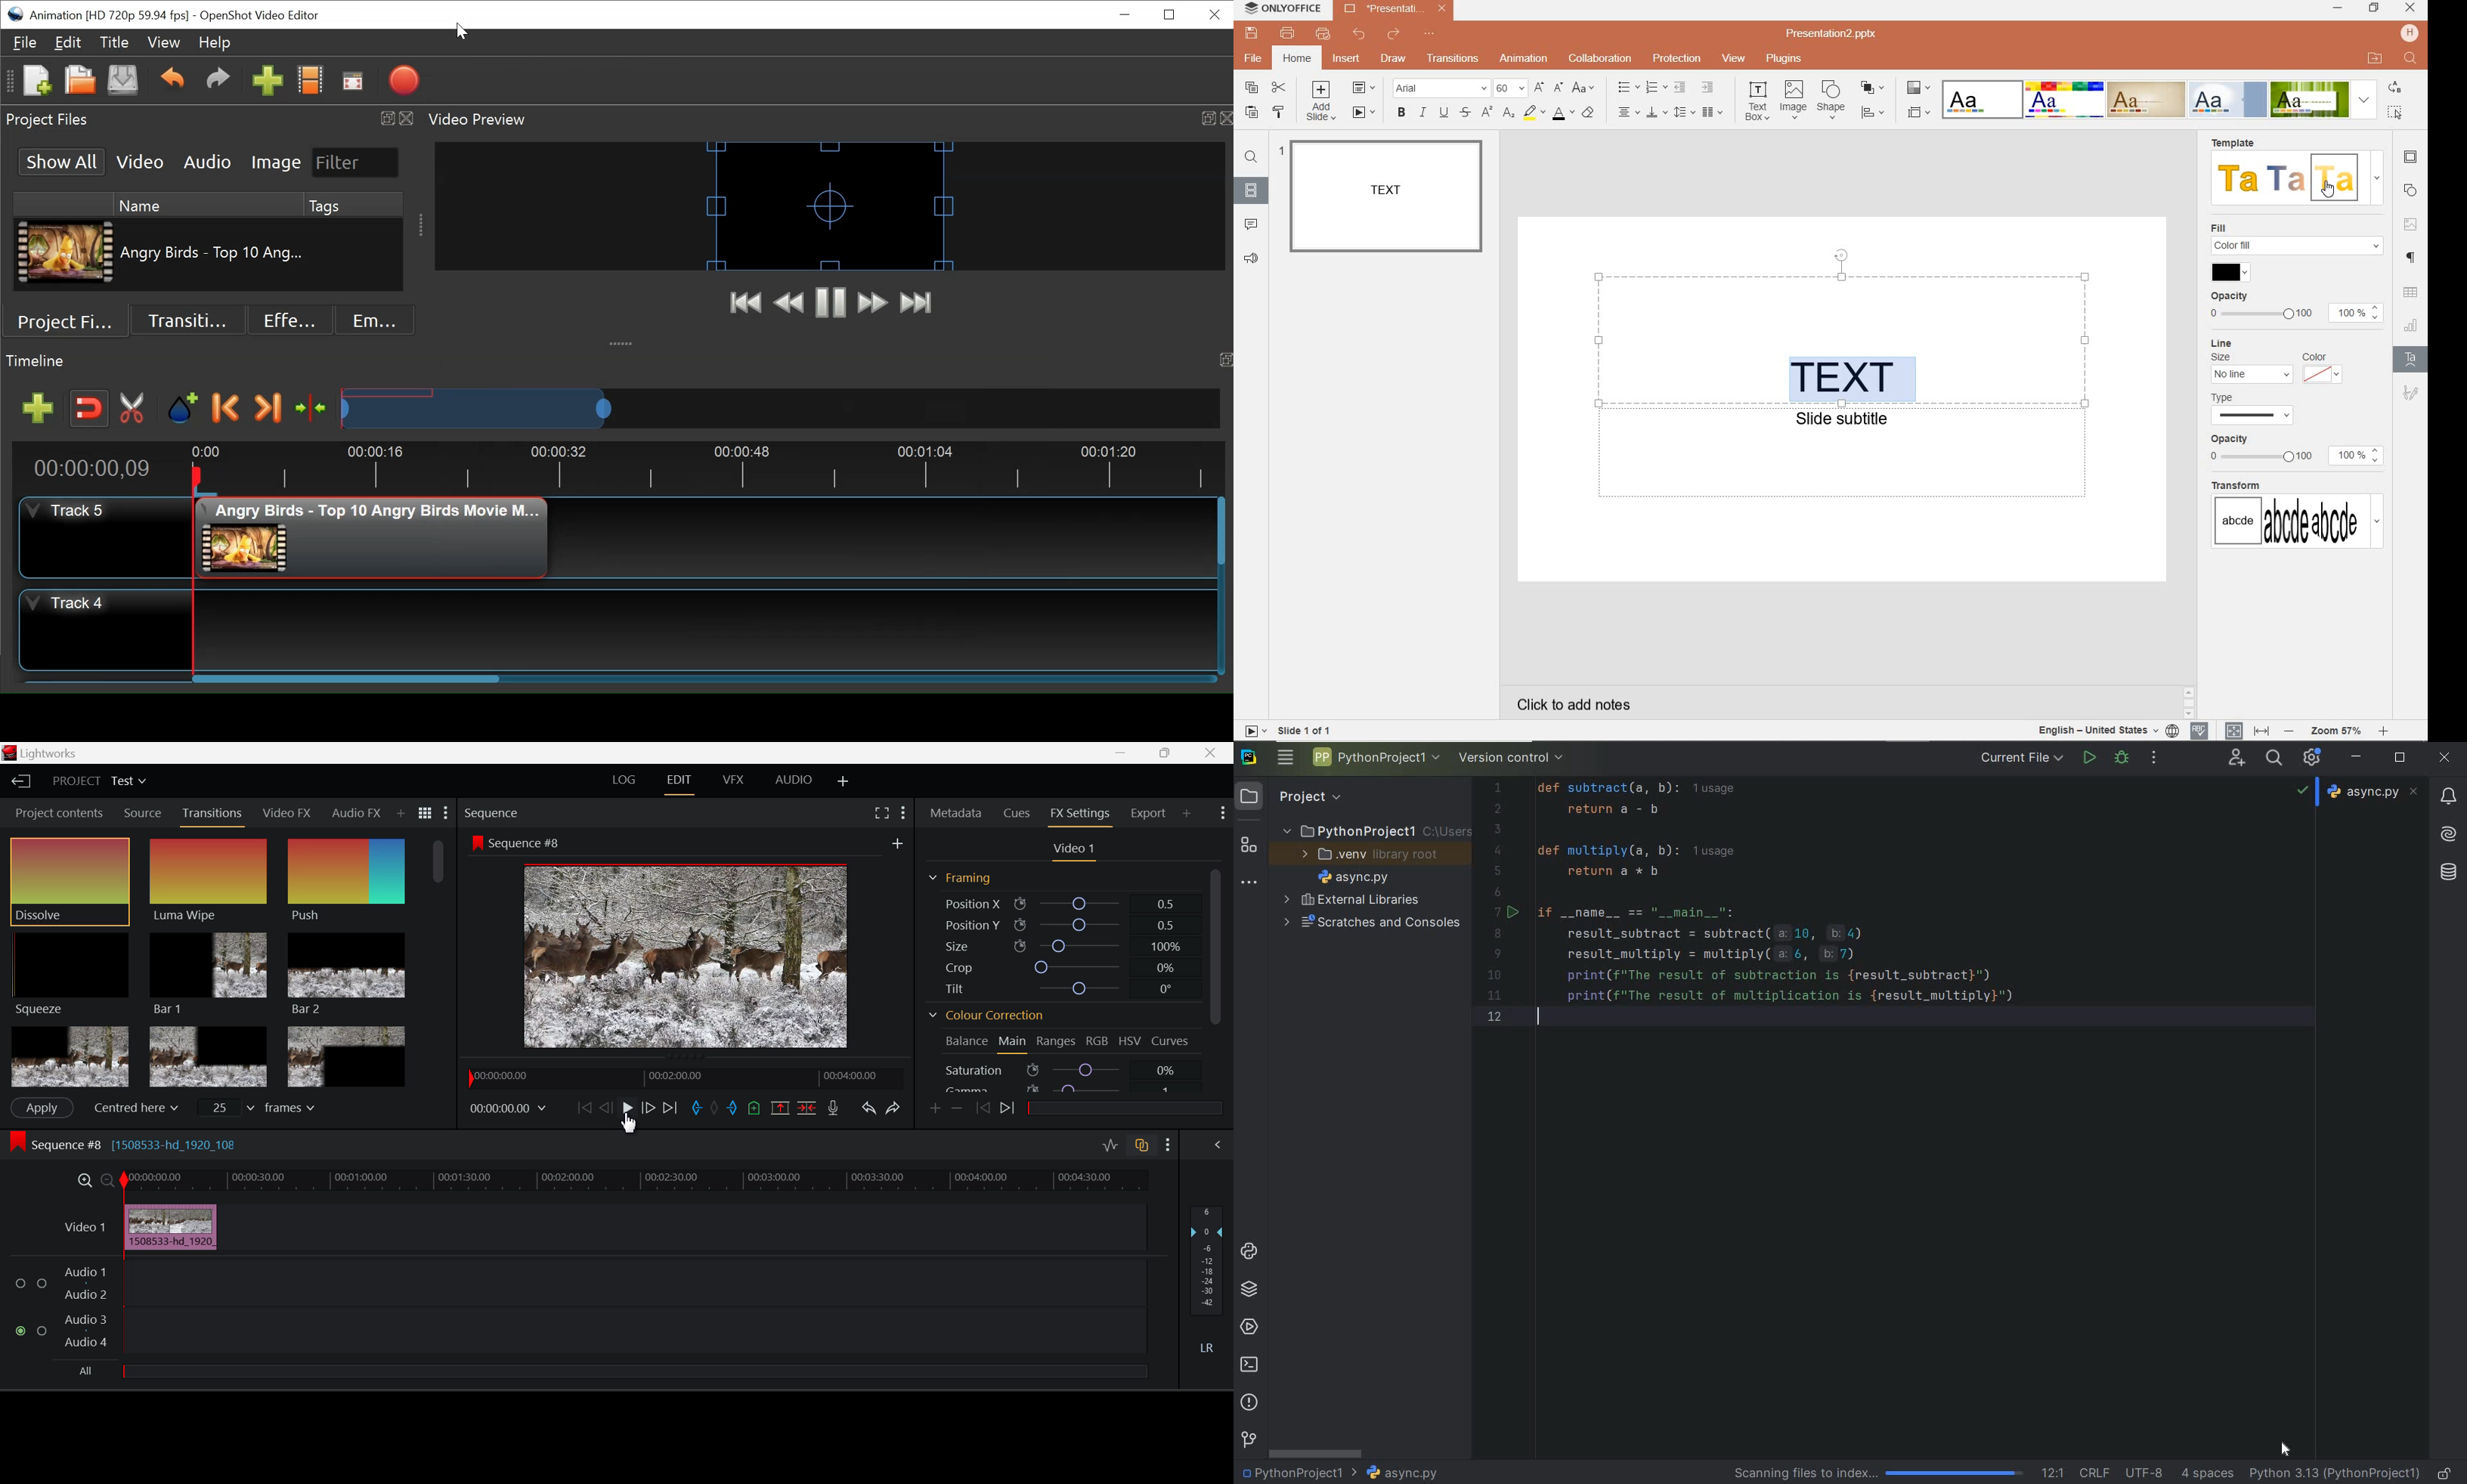 This screenshot has height=1484, width=2492. Describe the element at coordinates (209, 881) in the screenshot. I see `Luma Wipe` at that location.